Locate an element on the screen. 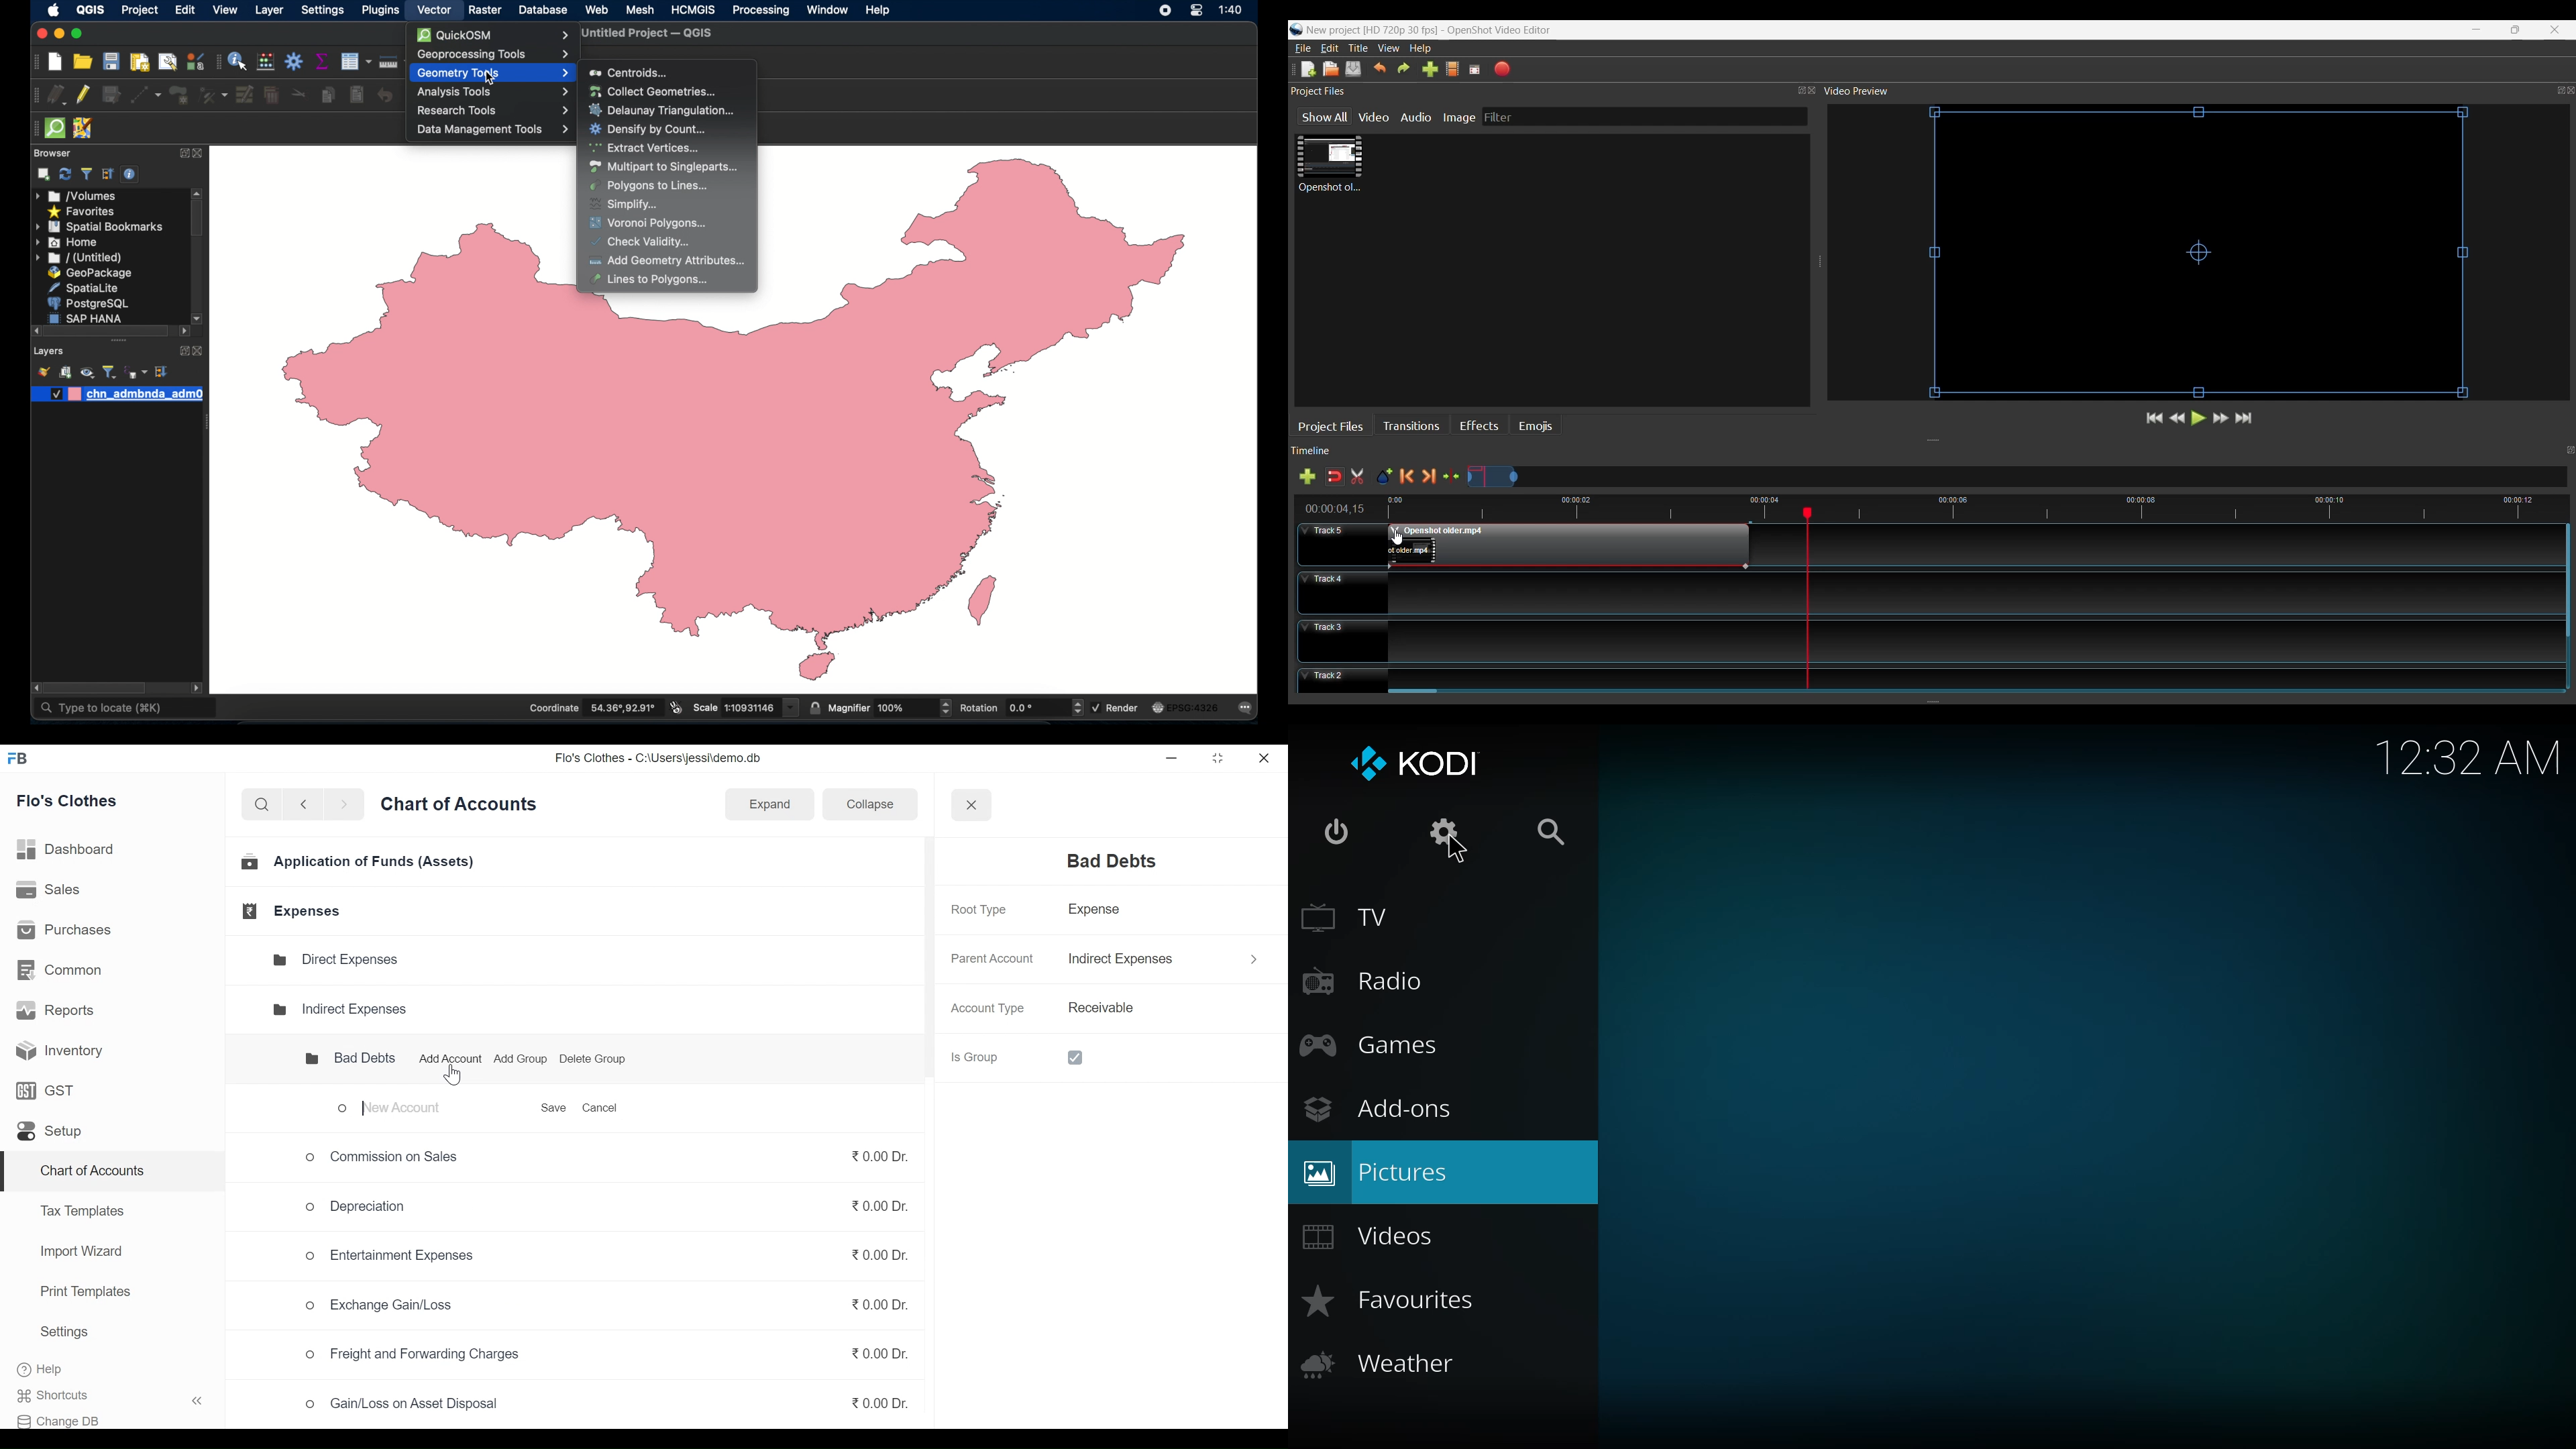 Image resolution: width=2576 pixels, height=1456 pixels. spatial bookmarks is located at coordinates (100, 227).